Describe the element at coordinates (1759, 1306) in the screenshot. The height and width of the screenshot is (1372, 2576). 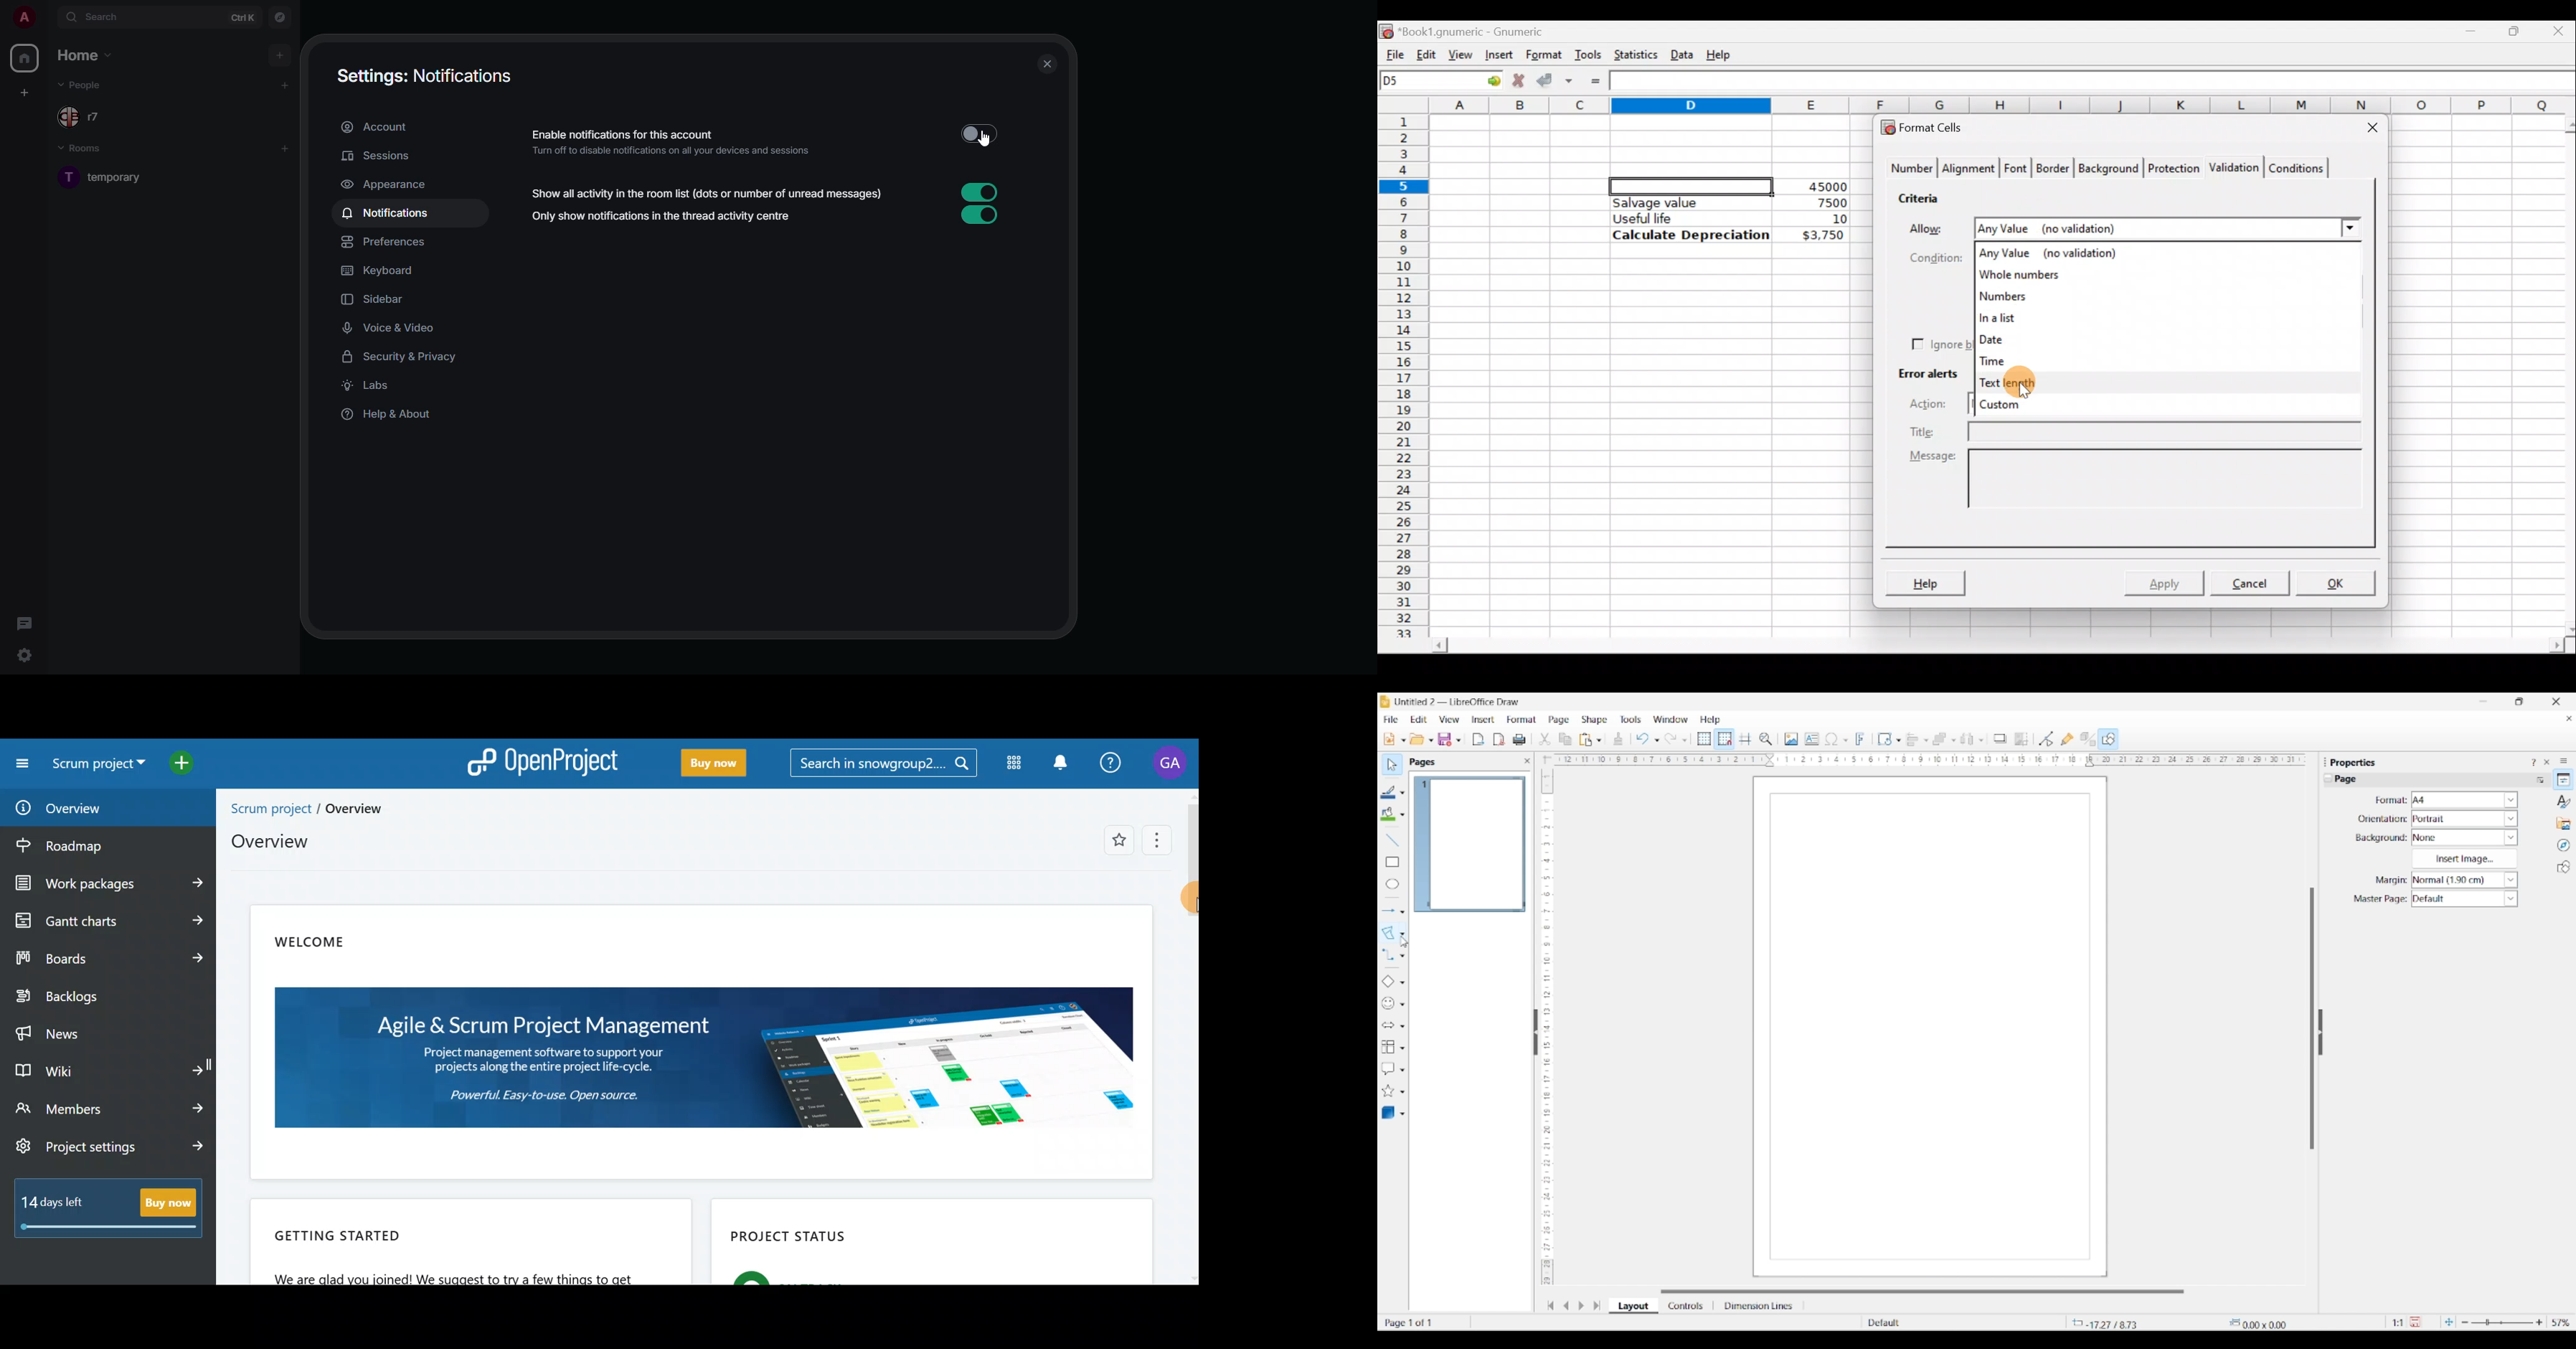
I see `Dimension lines` at that location.